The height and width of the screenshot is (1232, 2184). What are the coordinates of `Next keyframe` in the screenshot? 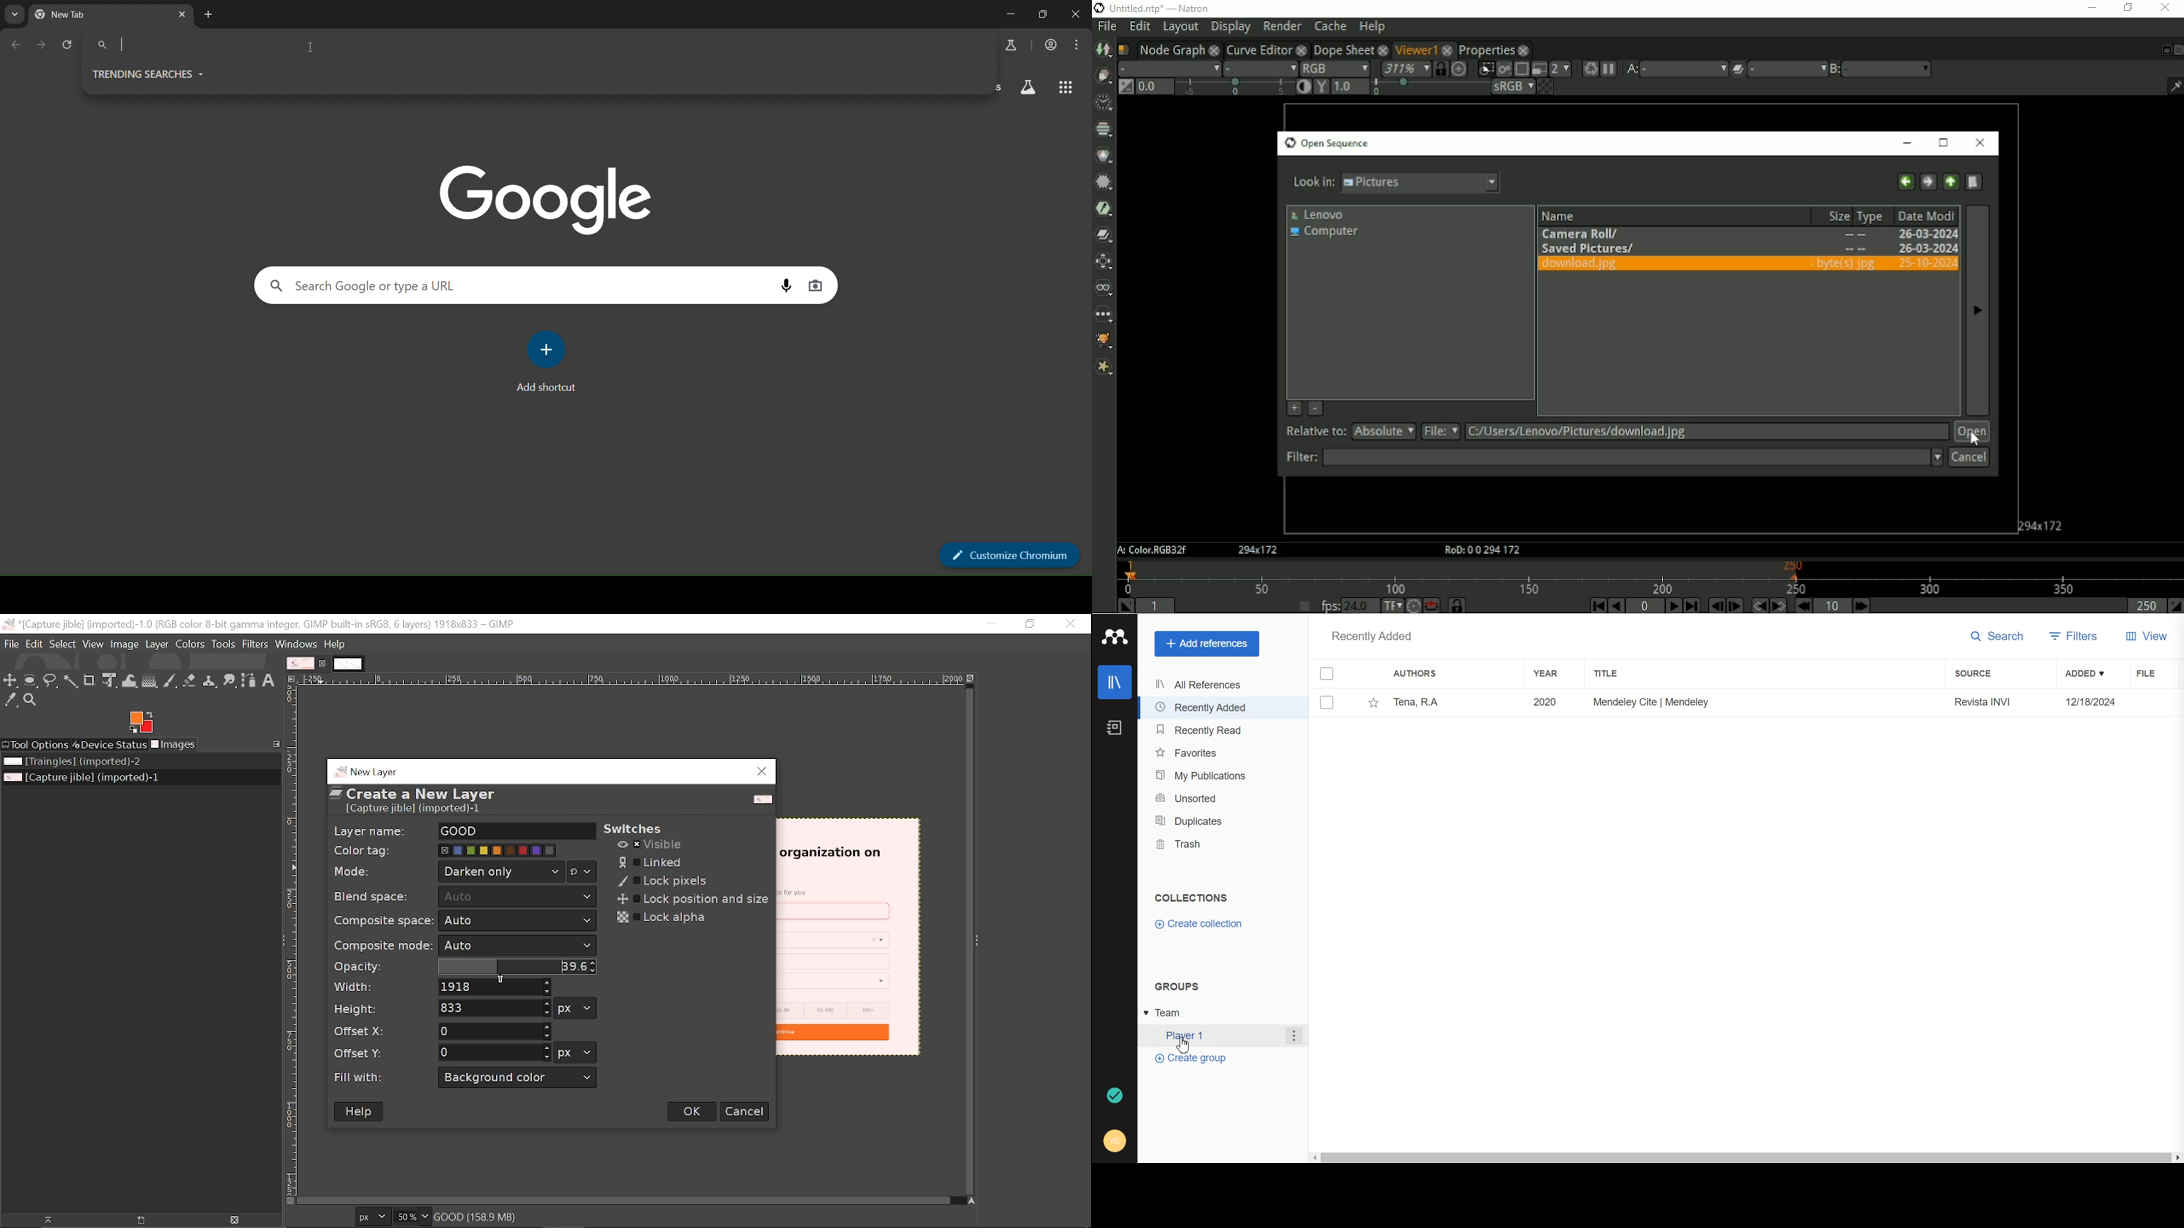 It's located at (1779, 605).